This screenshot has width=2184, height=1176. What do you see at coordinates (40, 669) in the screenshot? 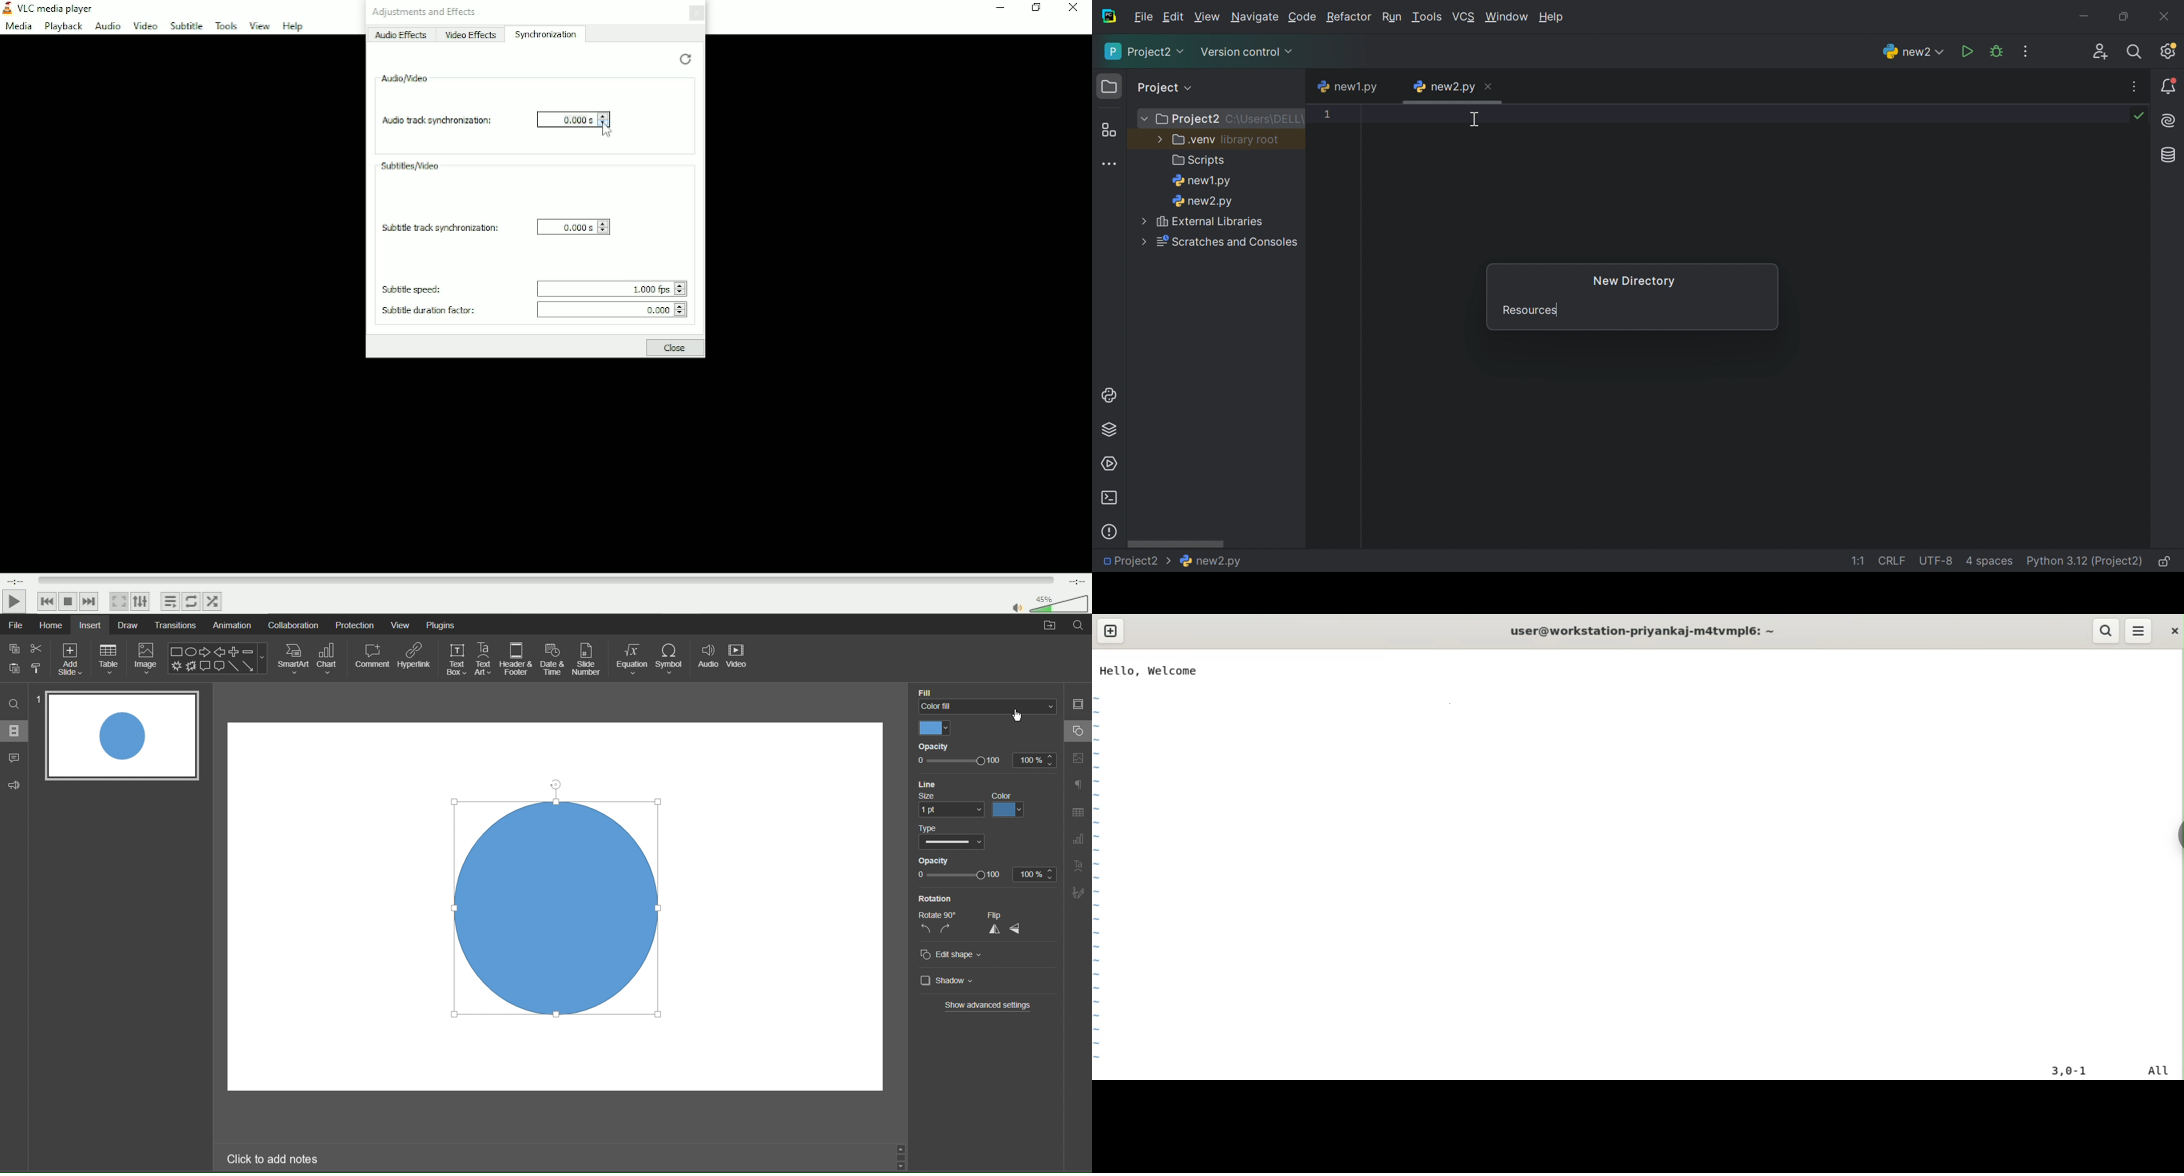
I see `format painter` at bounding box center [40, 669].